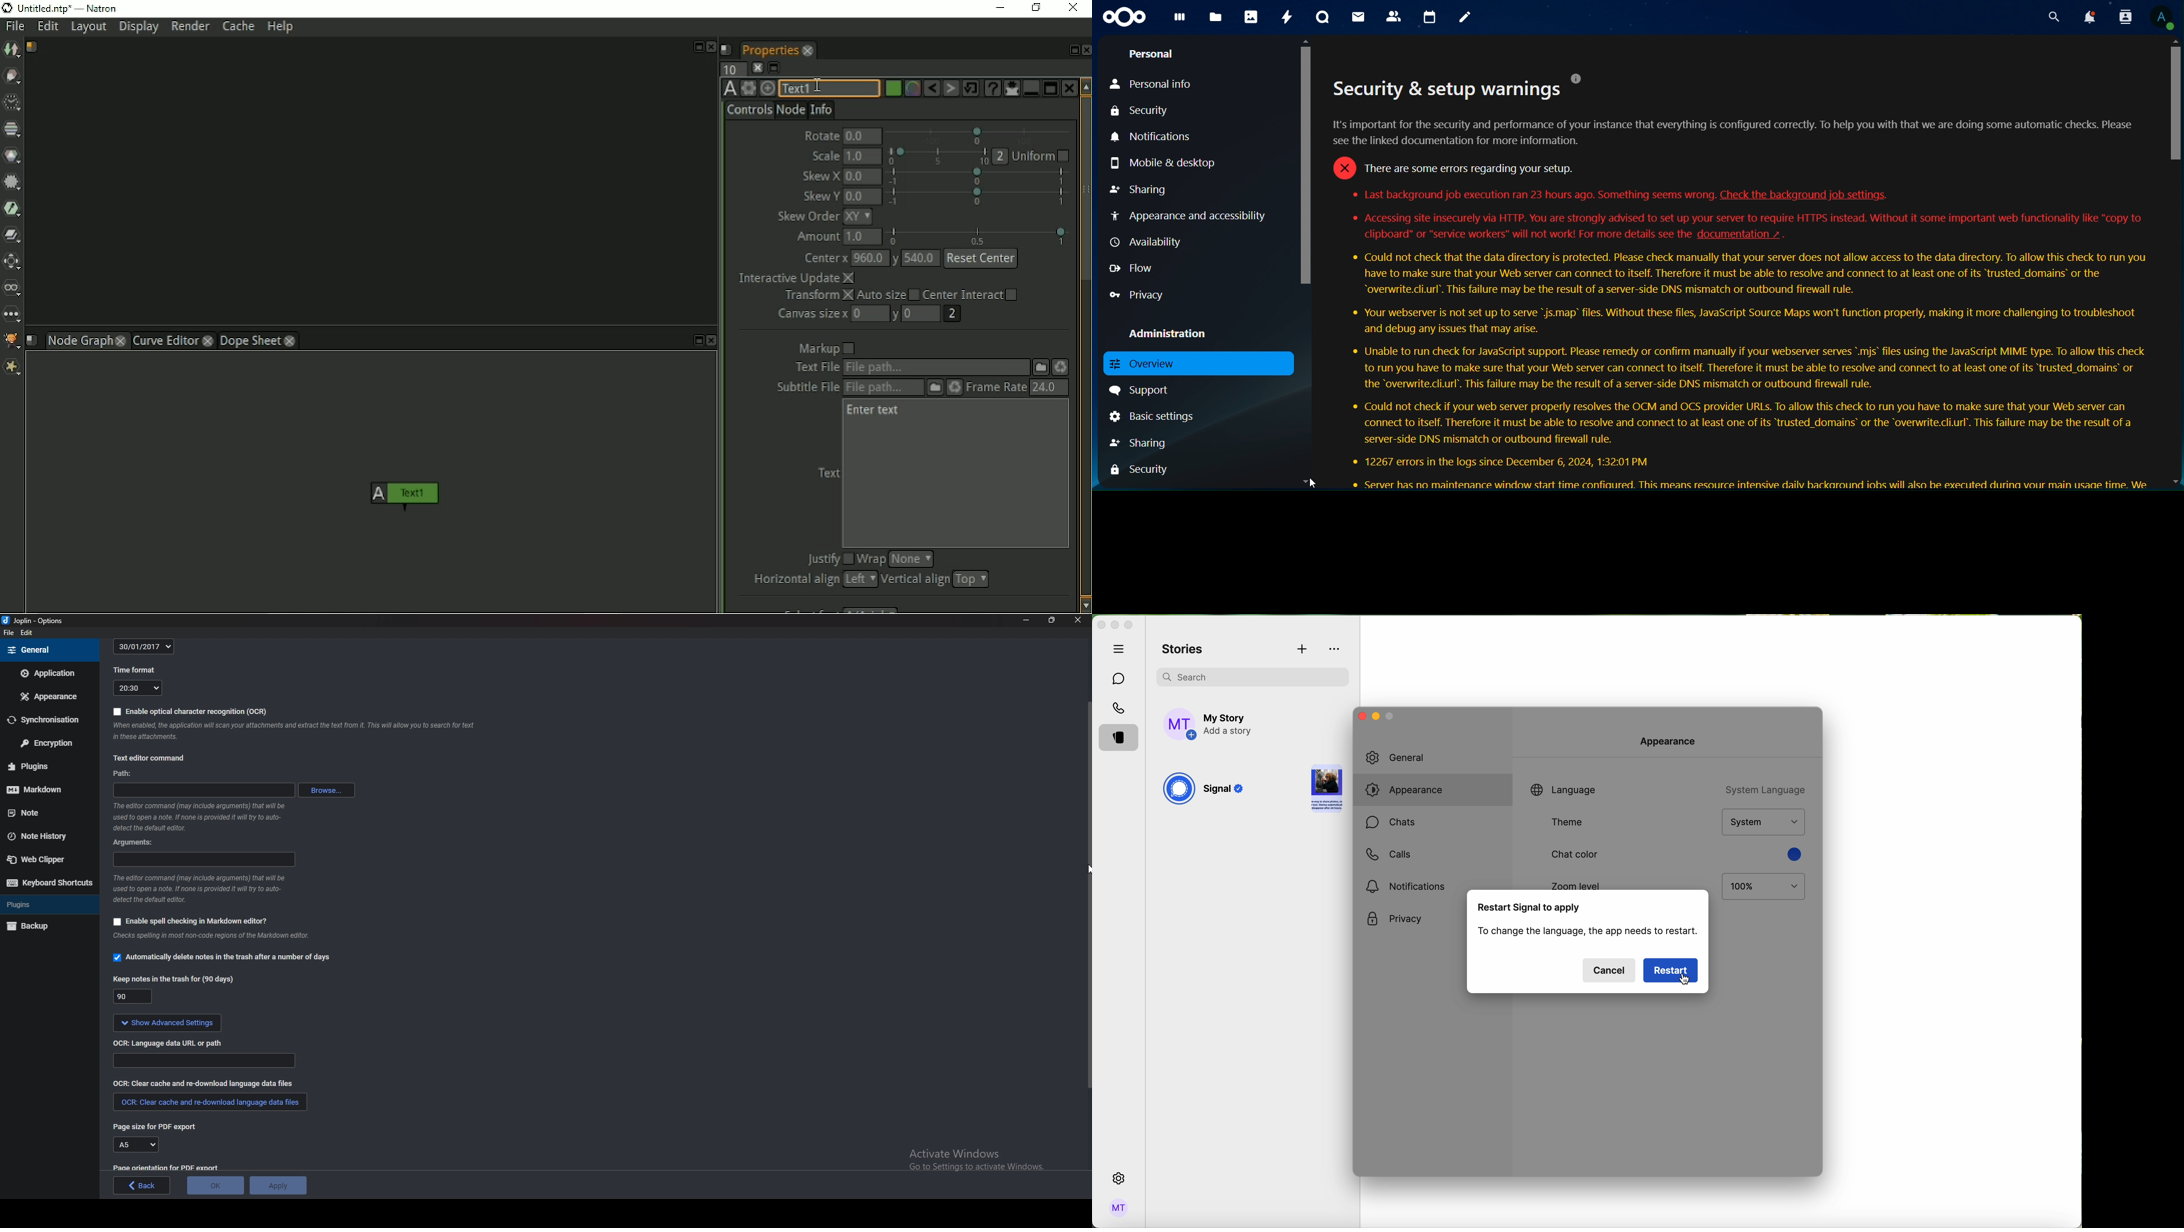  Describe the element at coordinates (1405, 758) in the screenshot. I see `general` at that location.